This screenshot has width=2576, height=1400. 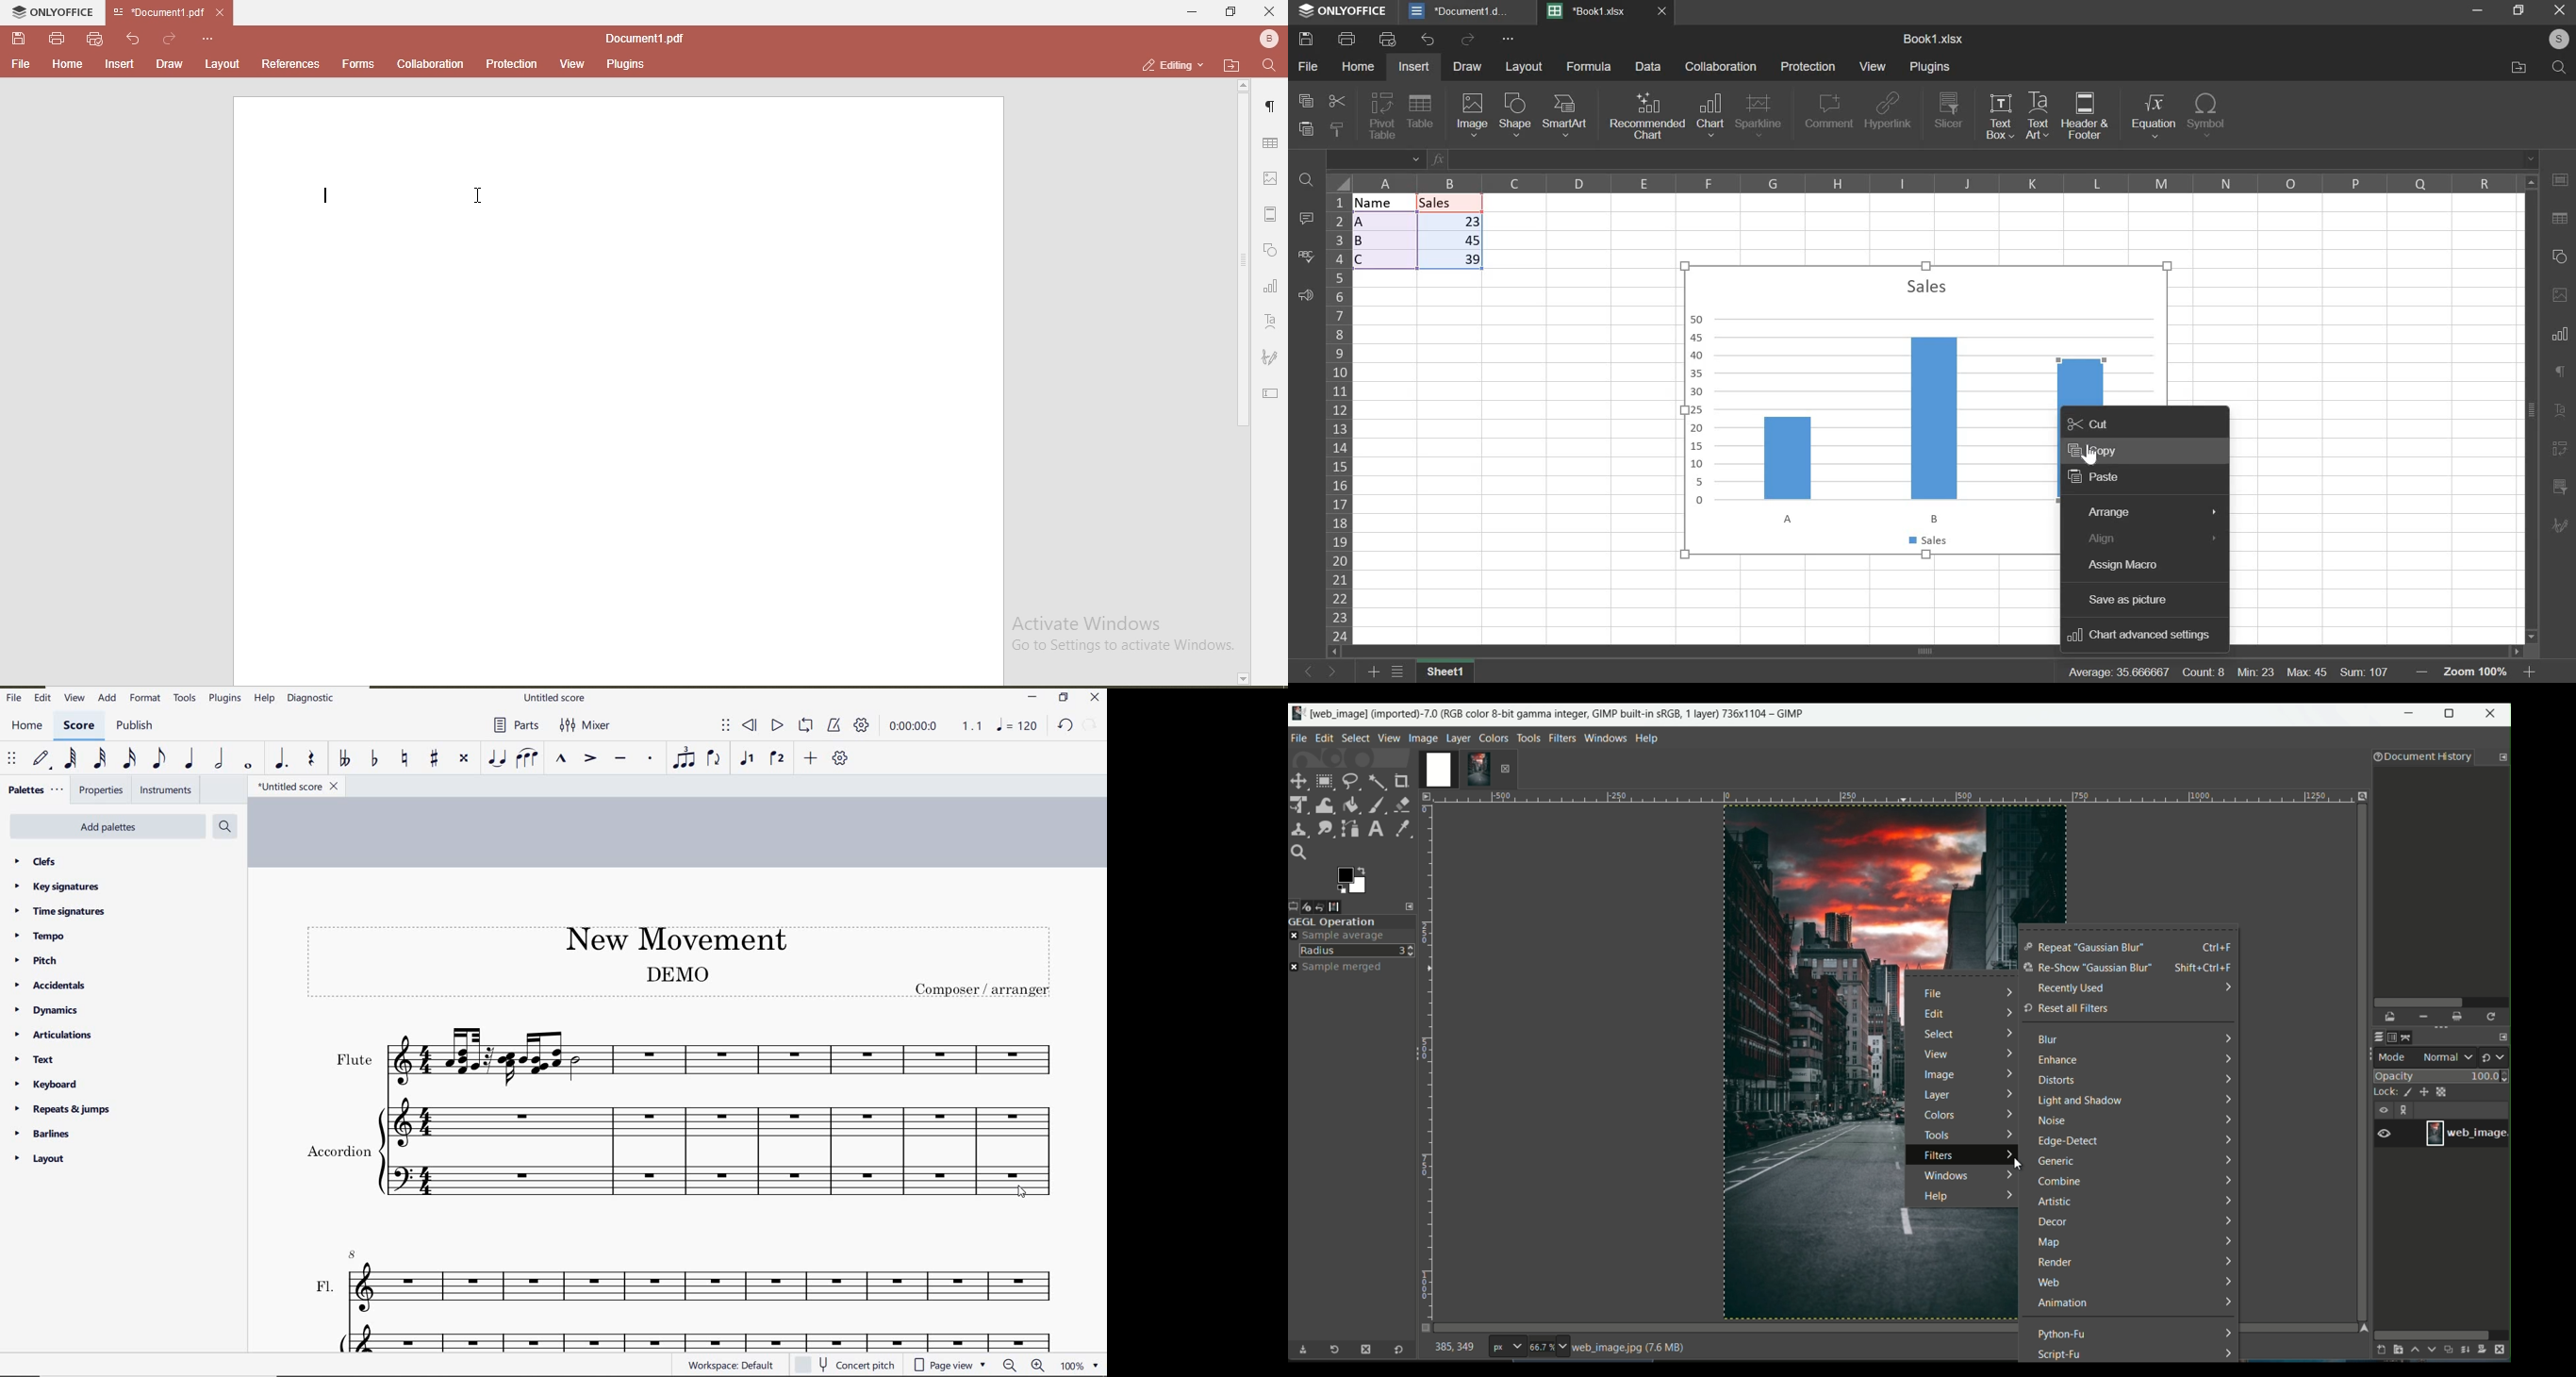 What do you see at coordinates (1429, 40) in the screenshot?
I see `undo` at bounding box center [1429, 40].